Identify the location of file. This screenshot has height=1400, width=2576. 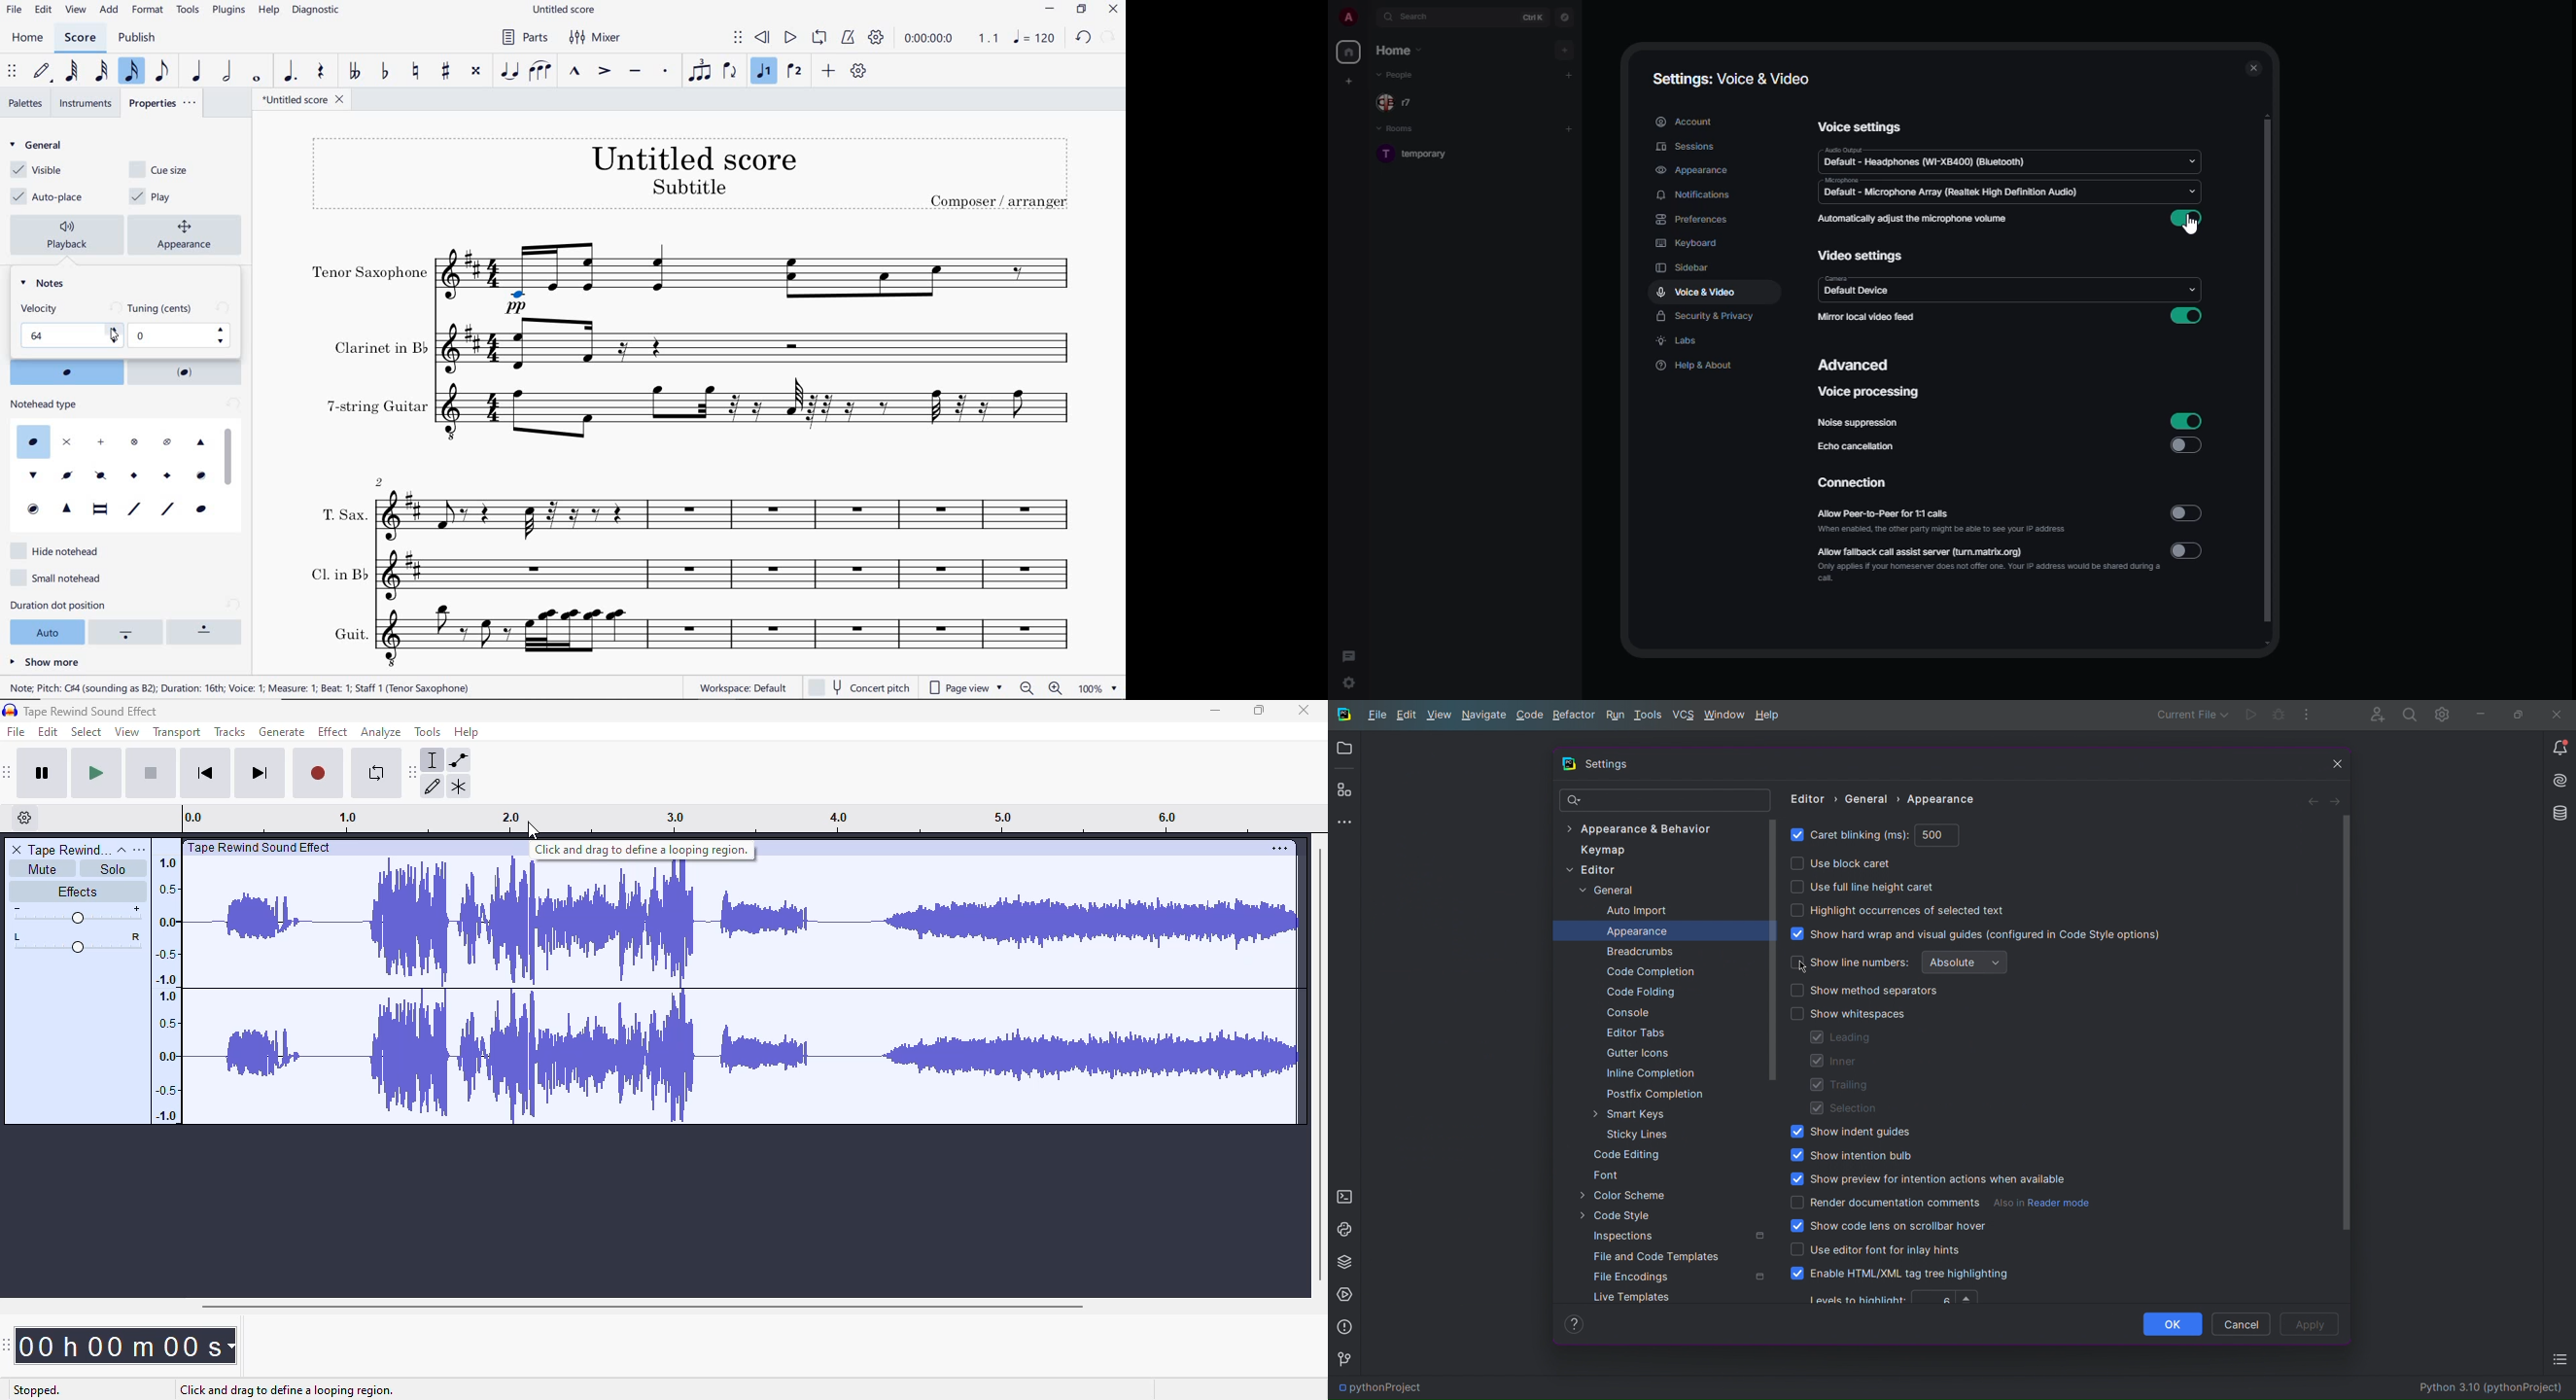
(16, 731).